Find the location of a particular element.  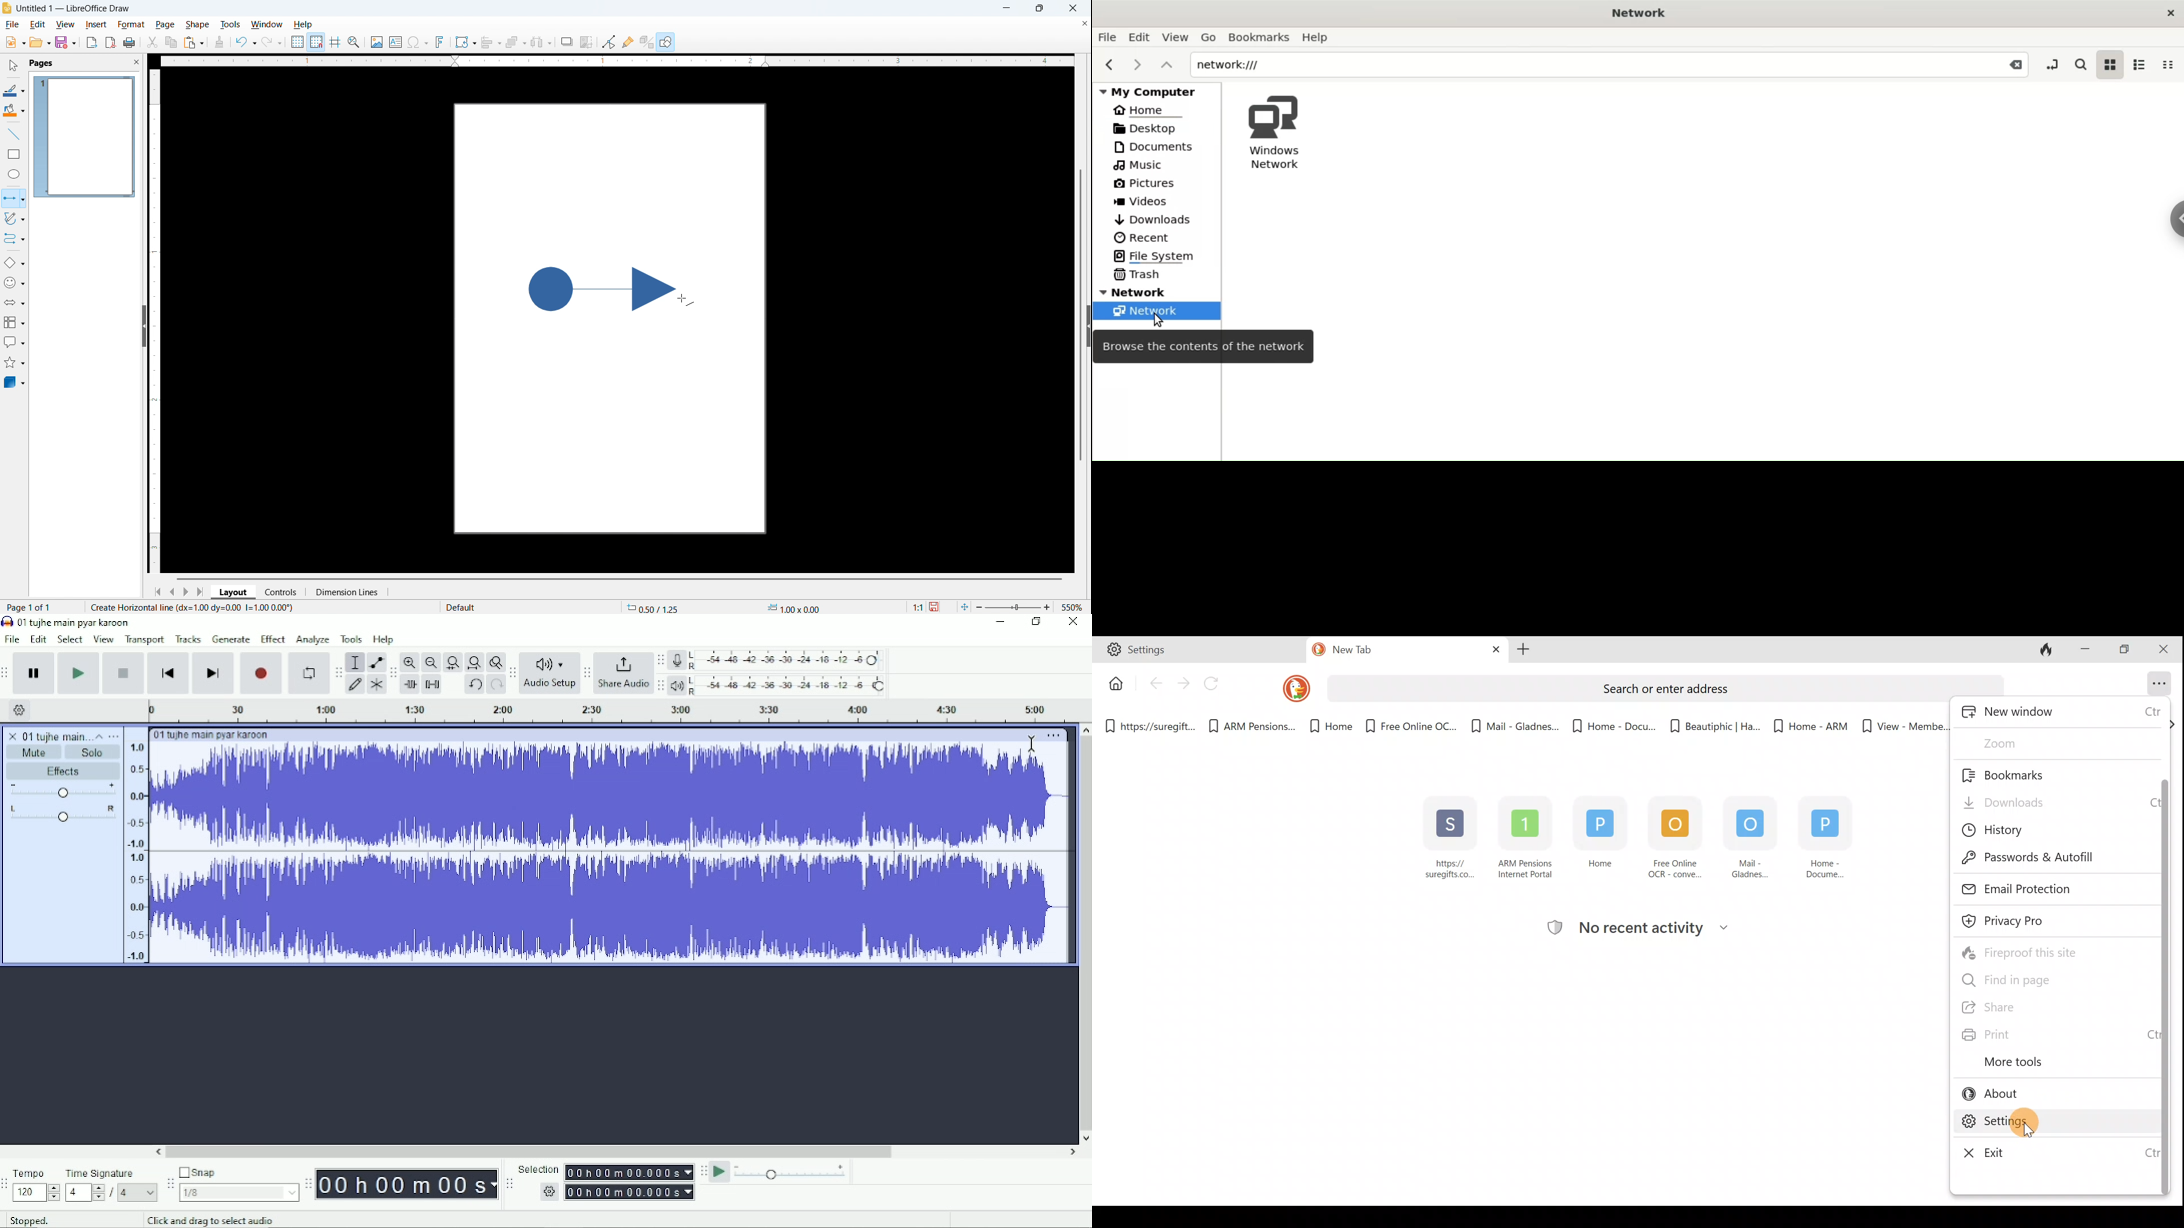

Audacity playback meter toolbar is located at coordinates (662, 685).